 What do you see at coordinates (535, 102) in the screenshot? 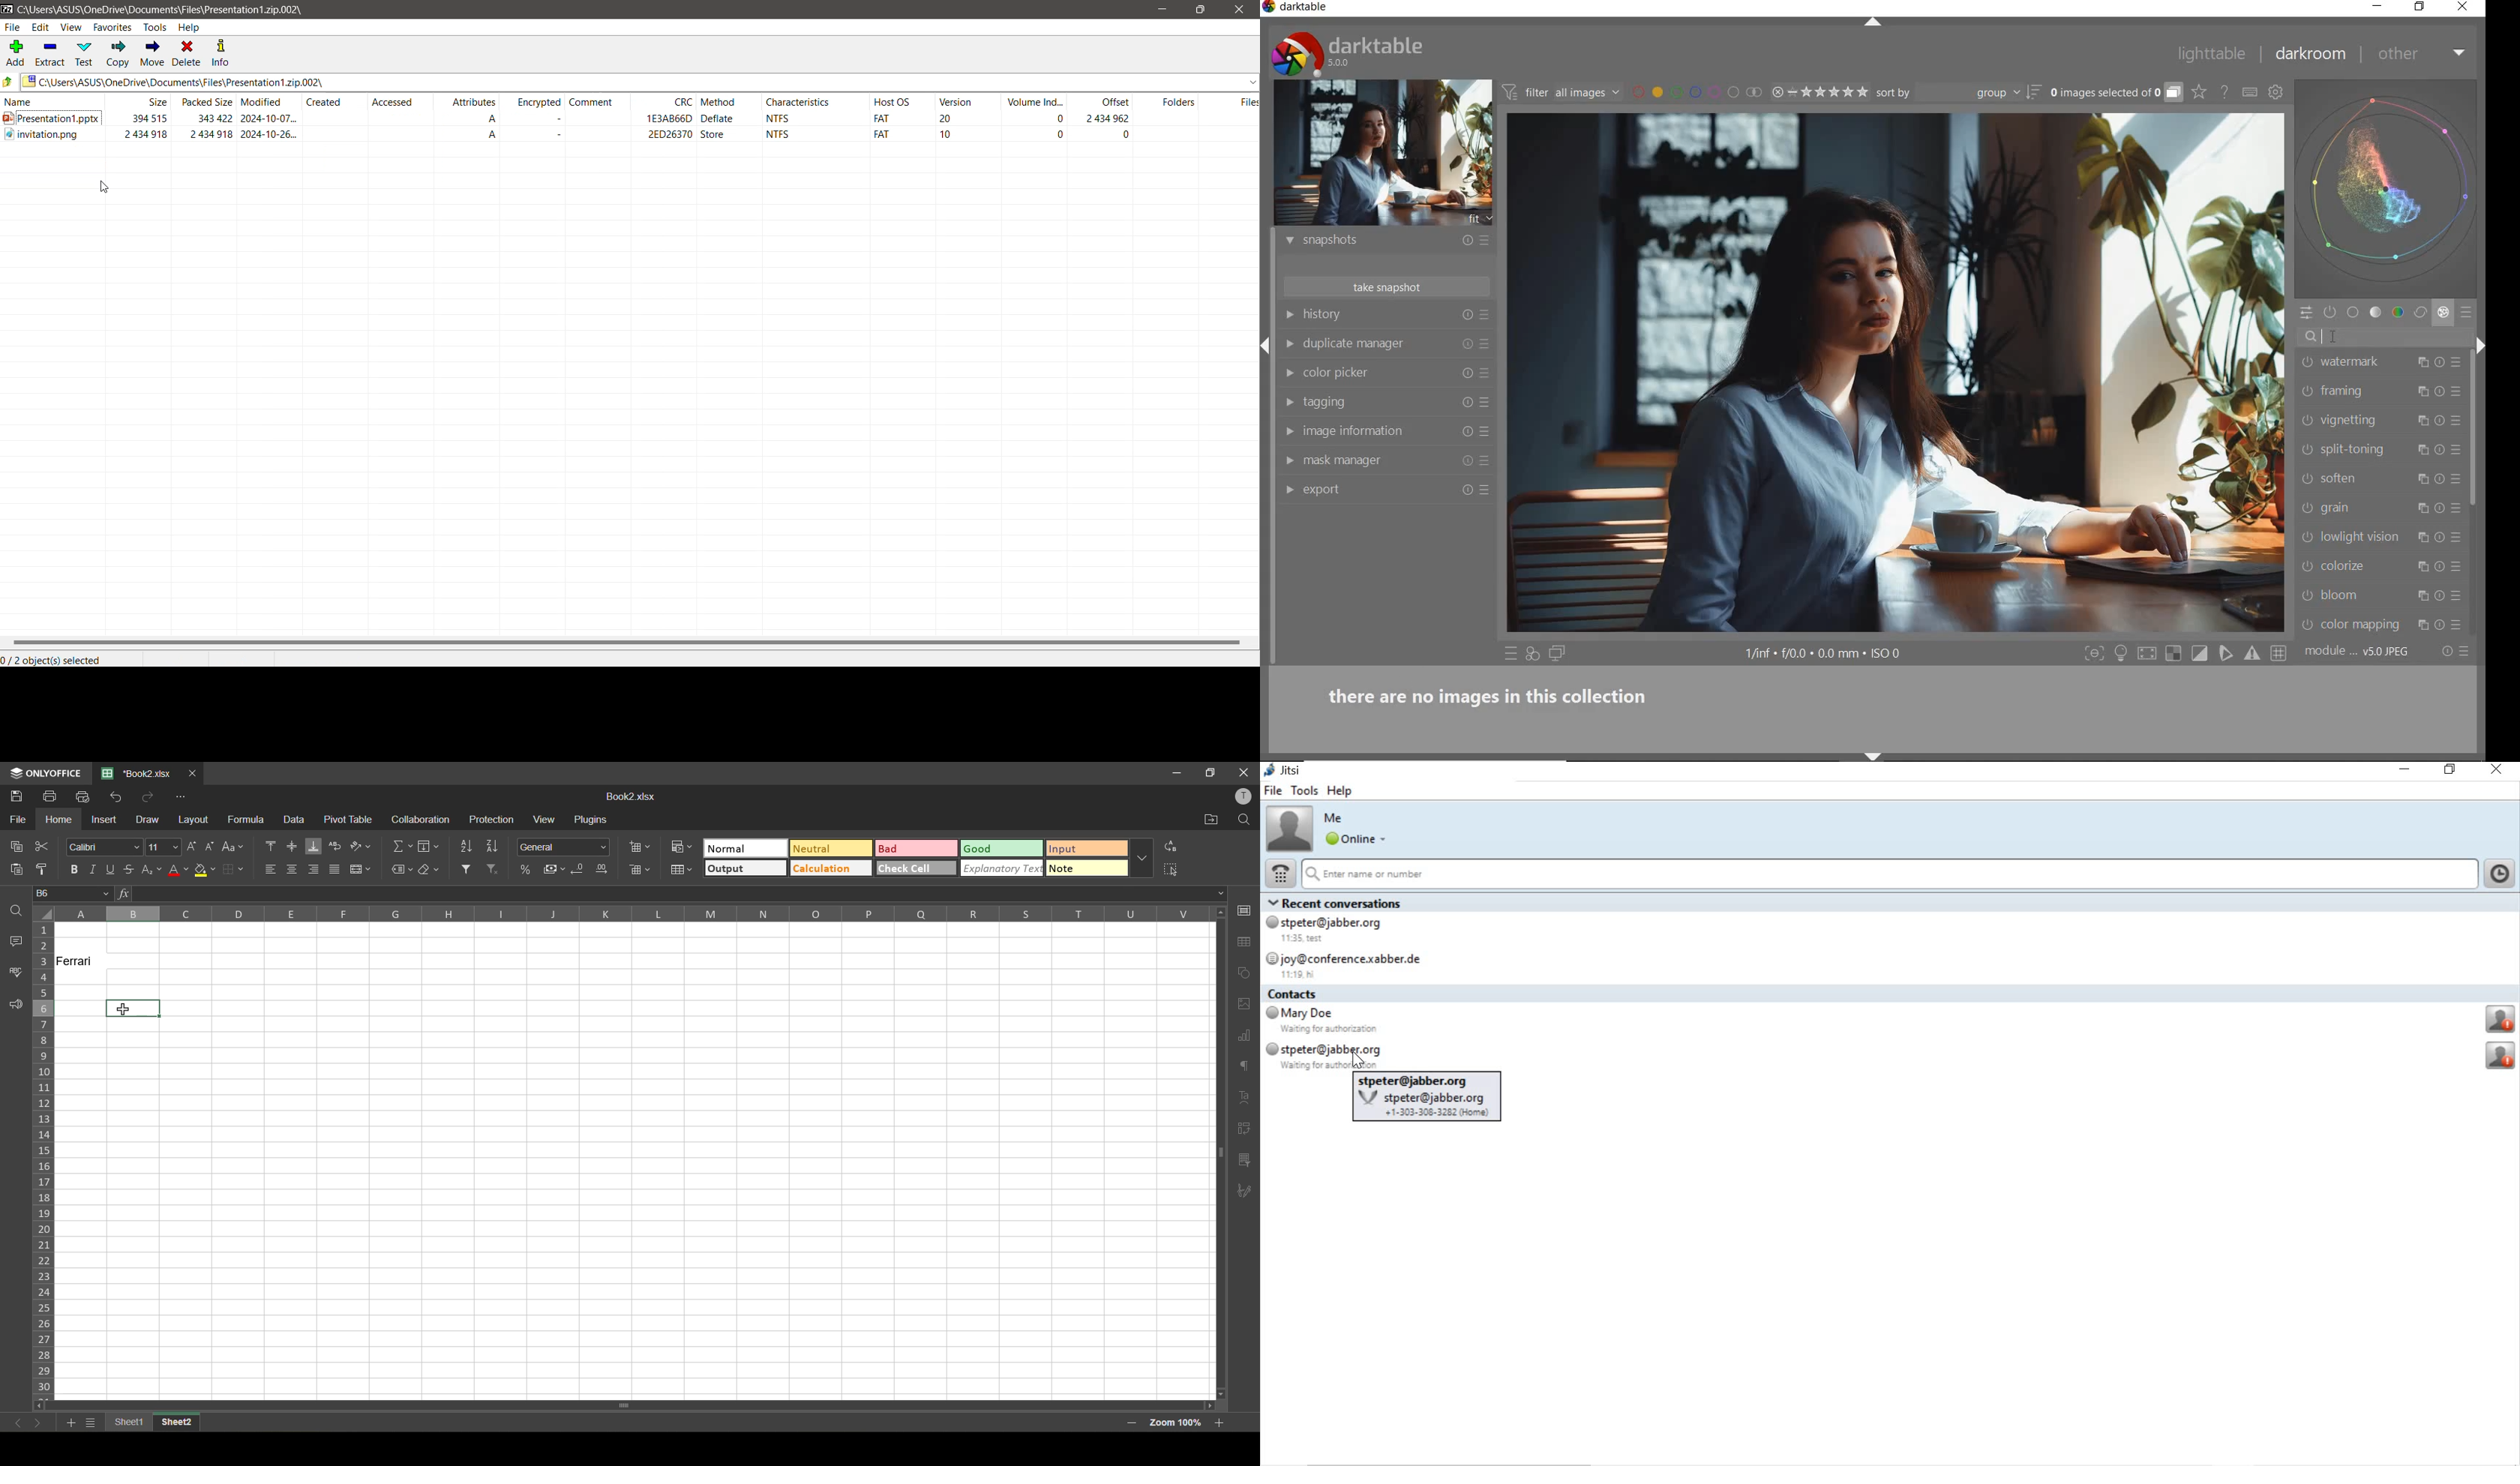
I see `Encrypted` at bounding box center [535, 102].